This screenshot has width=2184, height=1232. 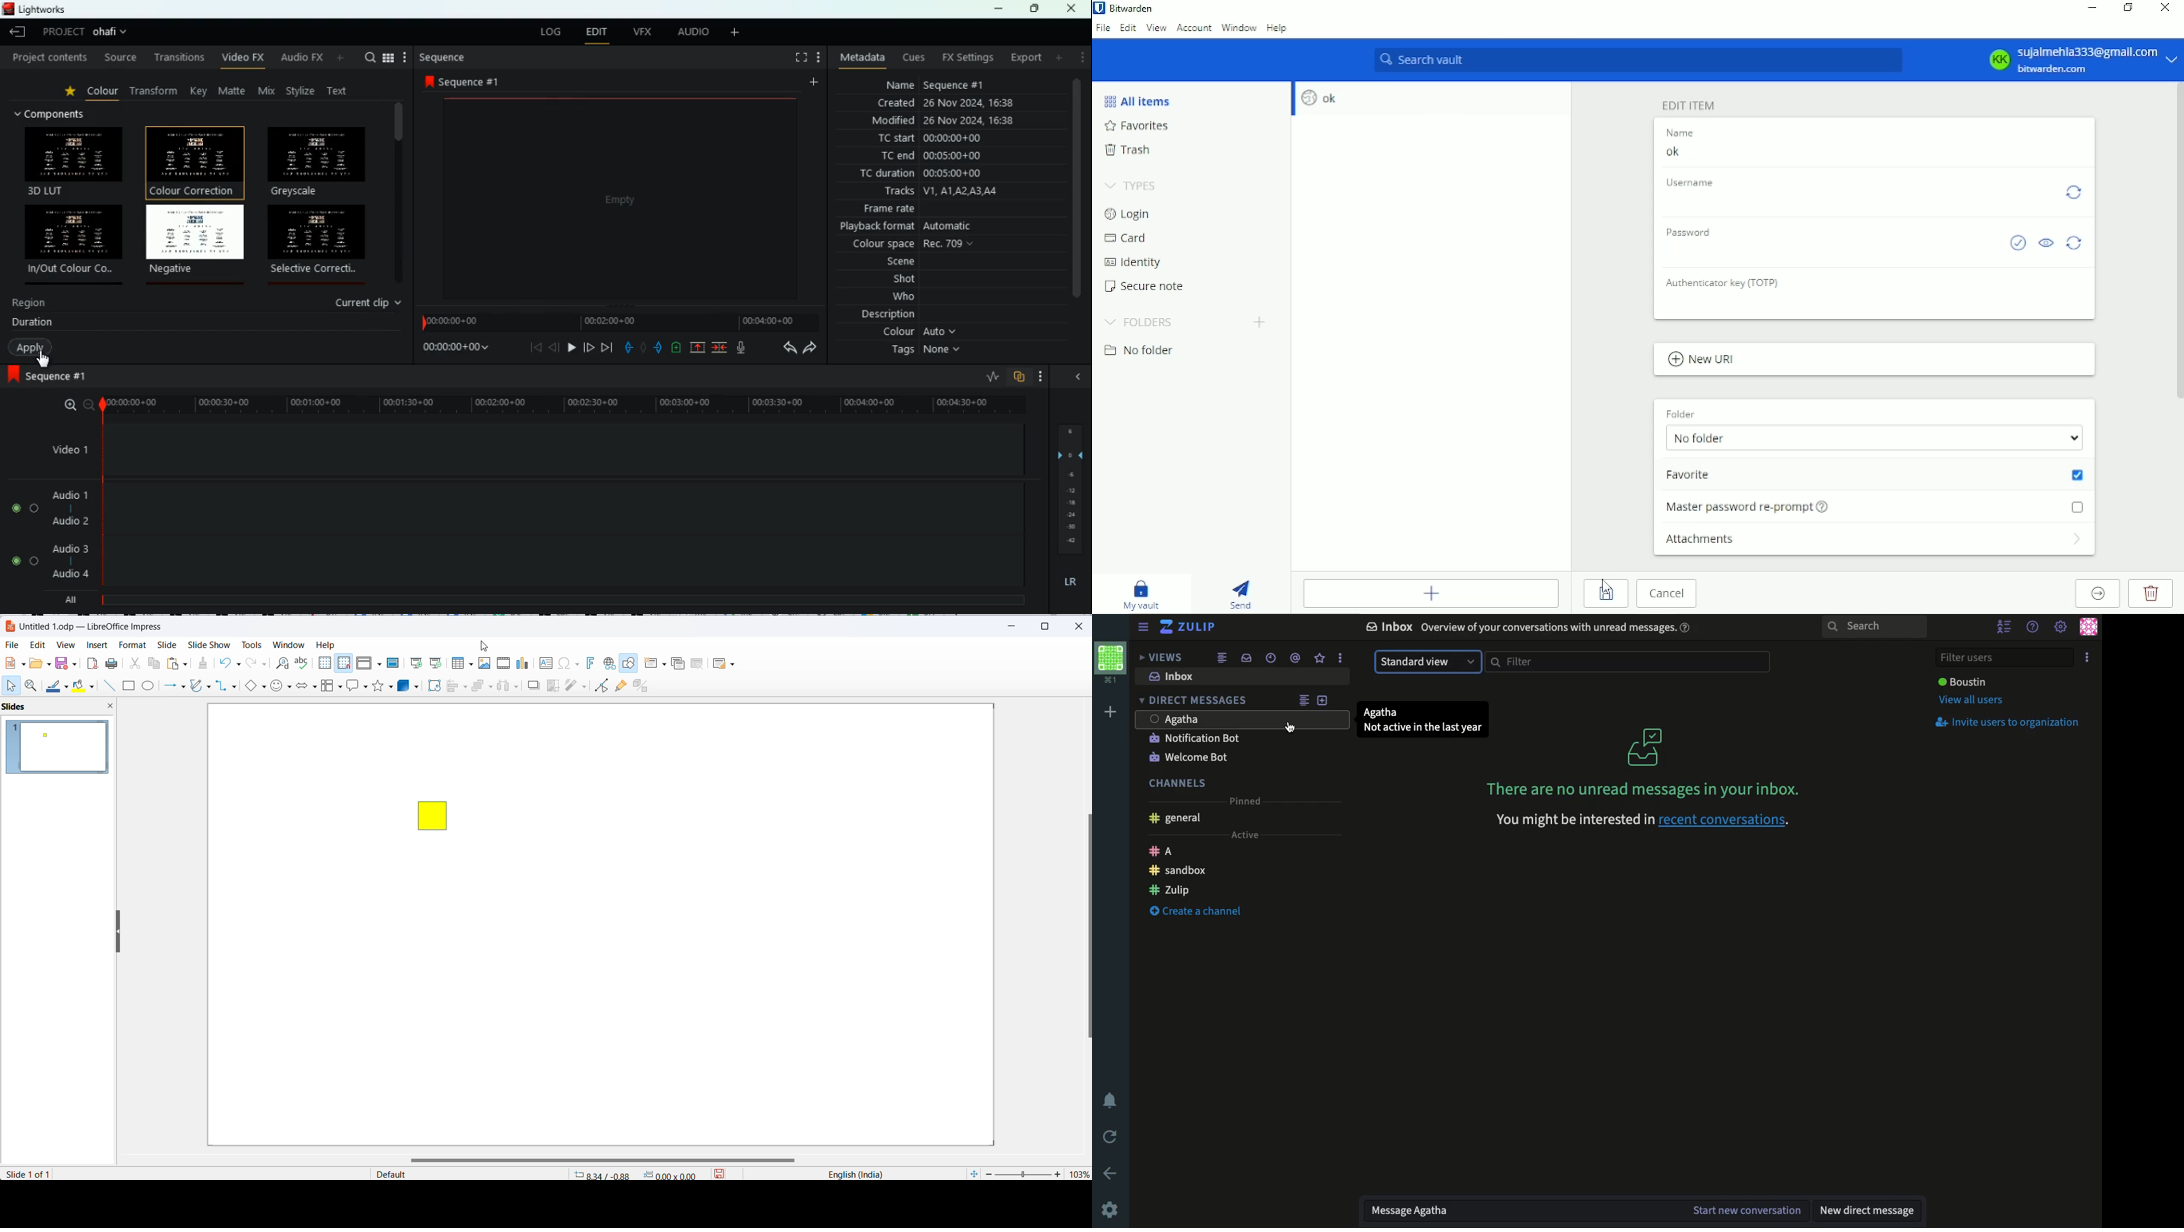 I want to click on Cursor, so click(x=1608, y=589).